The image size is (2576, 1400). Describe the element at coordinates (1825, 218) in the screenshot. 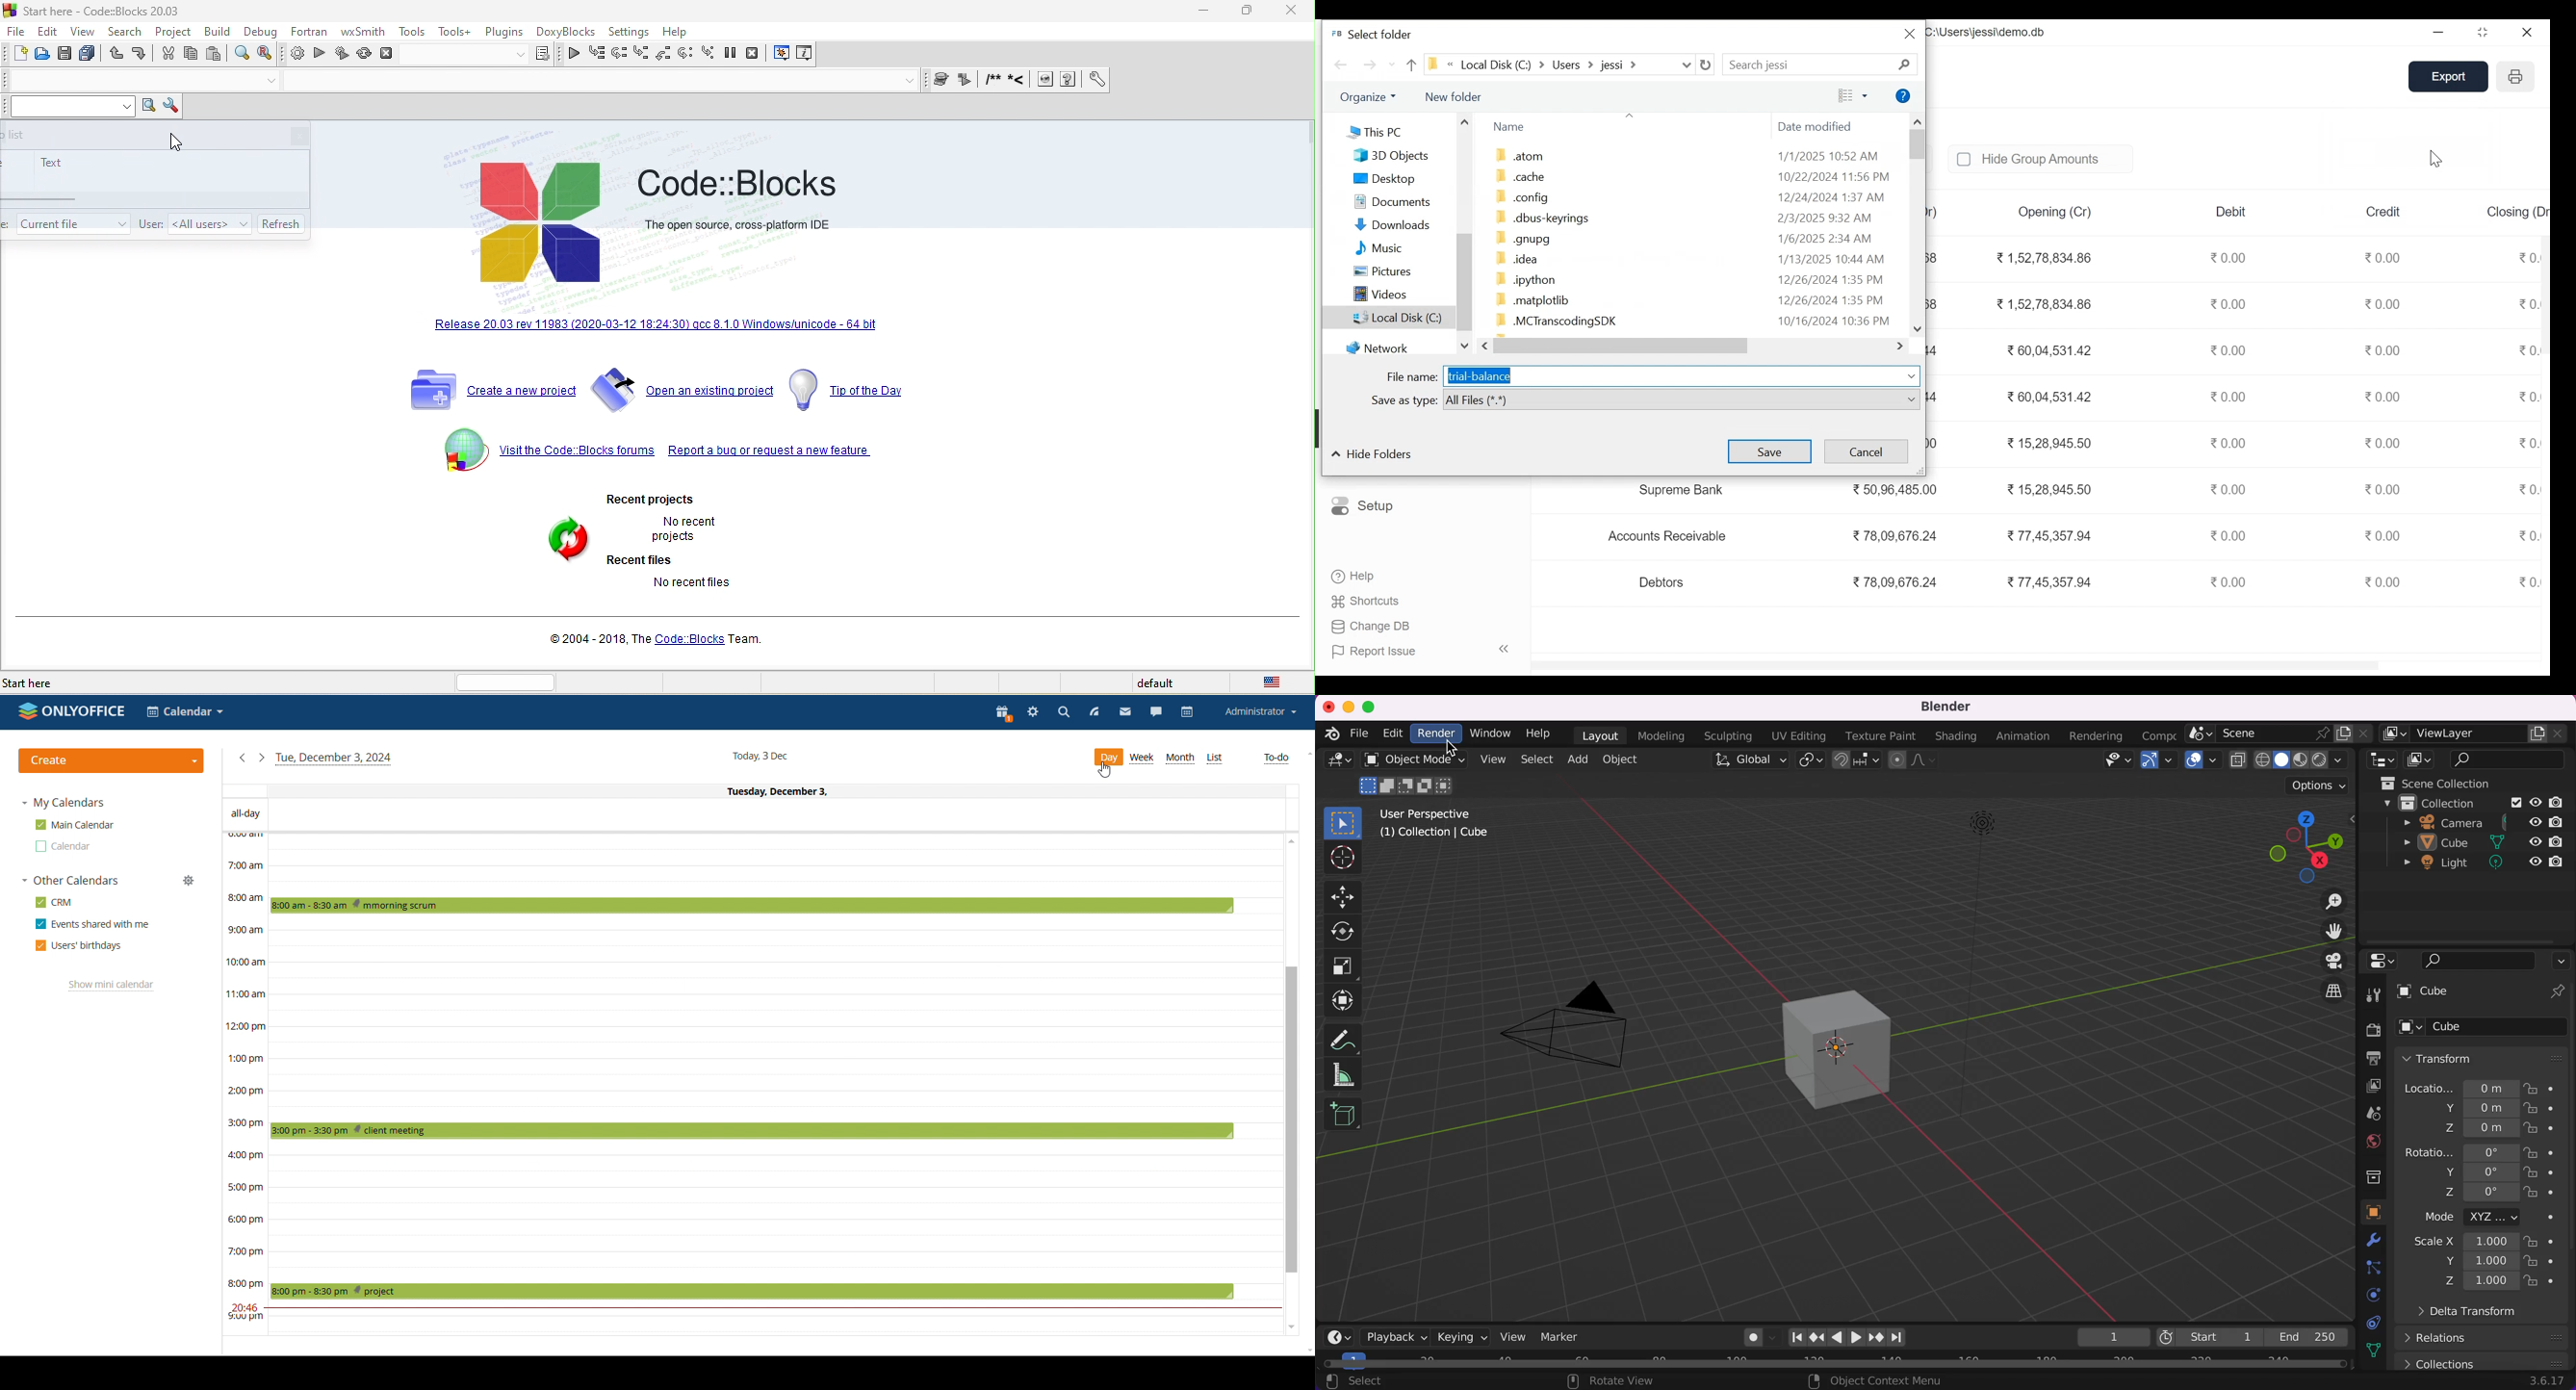

I see `2/3/2025 9:32 AM` at that location.